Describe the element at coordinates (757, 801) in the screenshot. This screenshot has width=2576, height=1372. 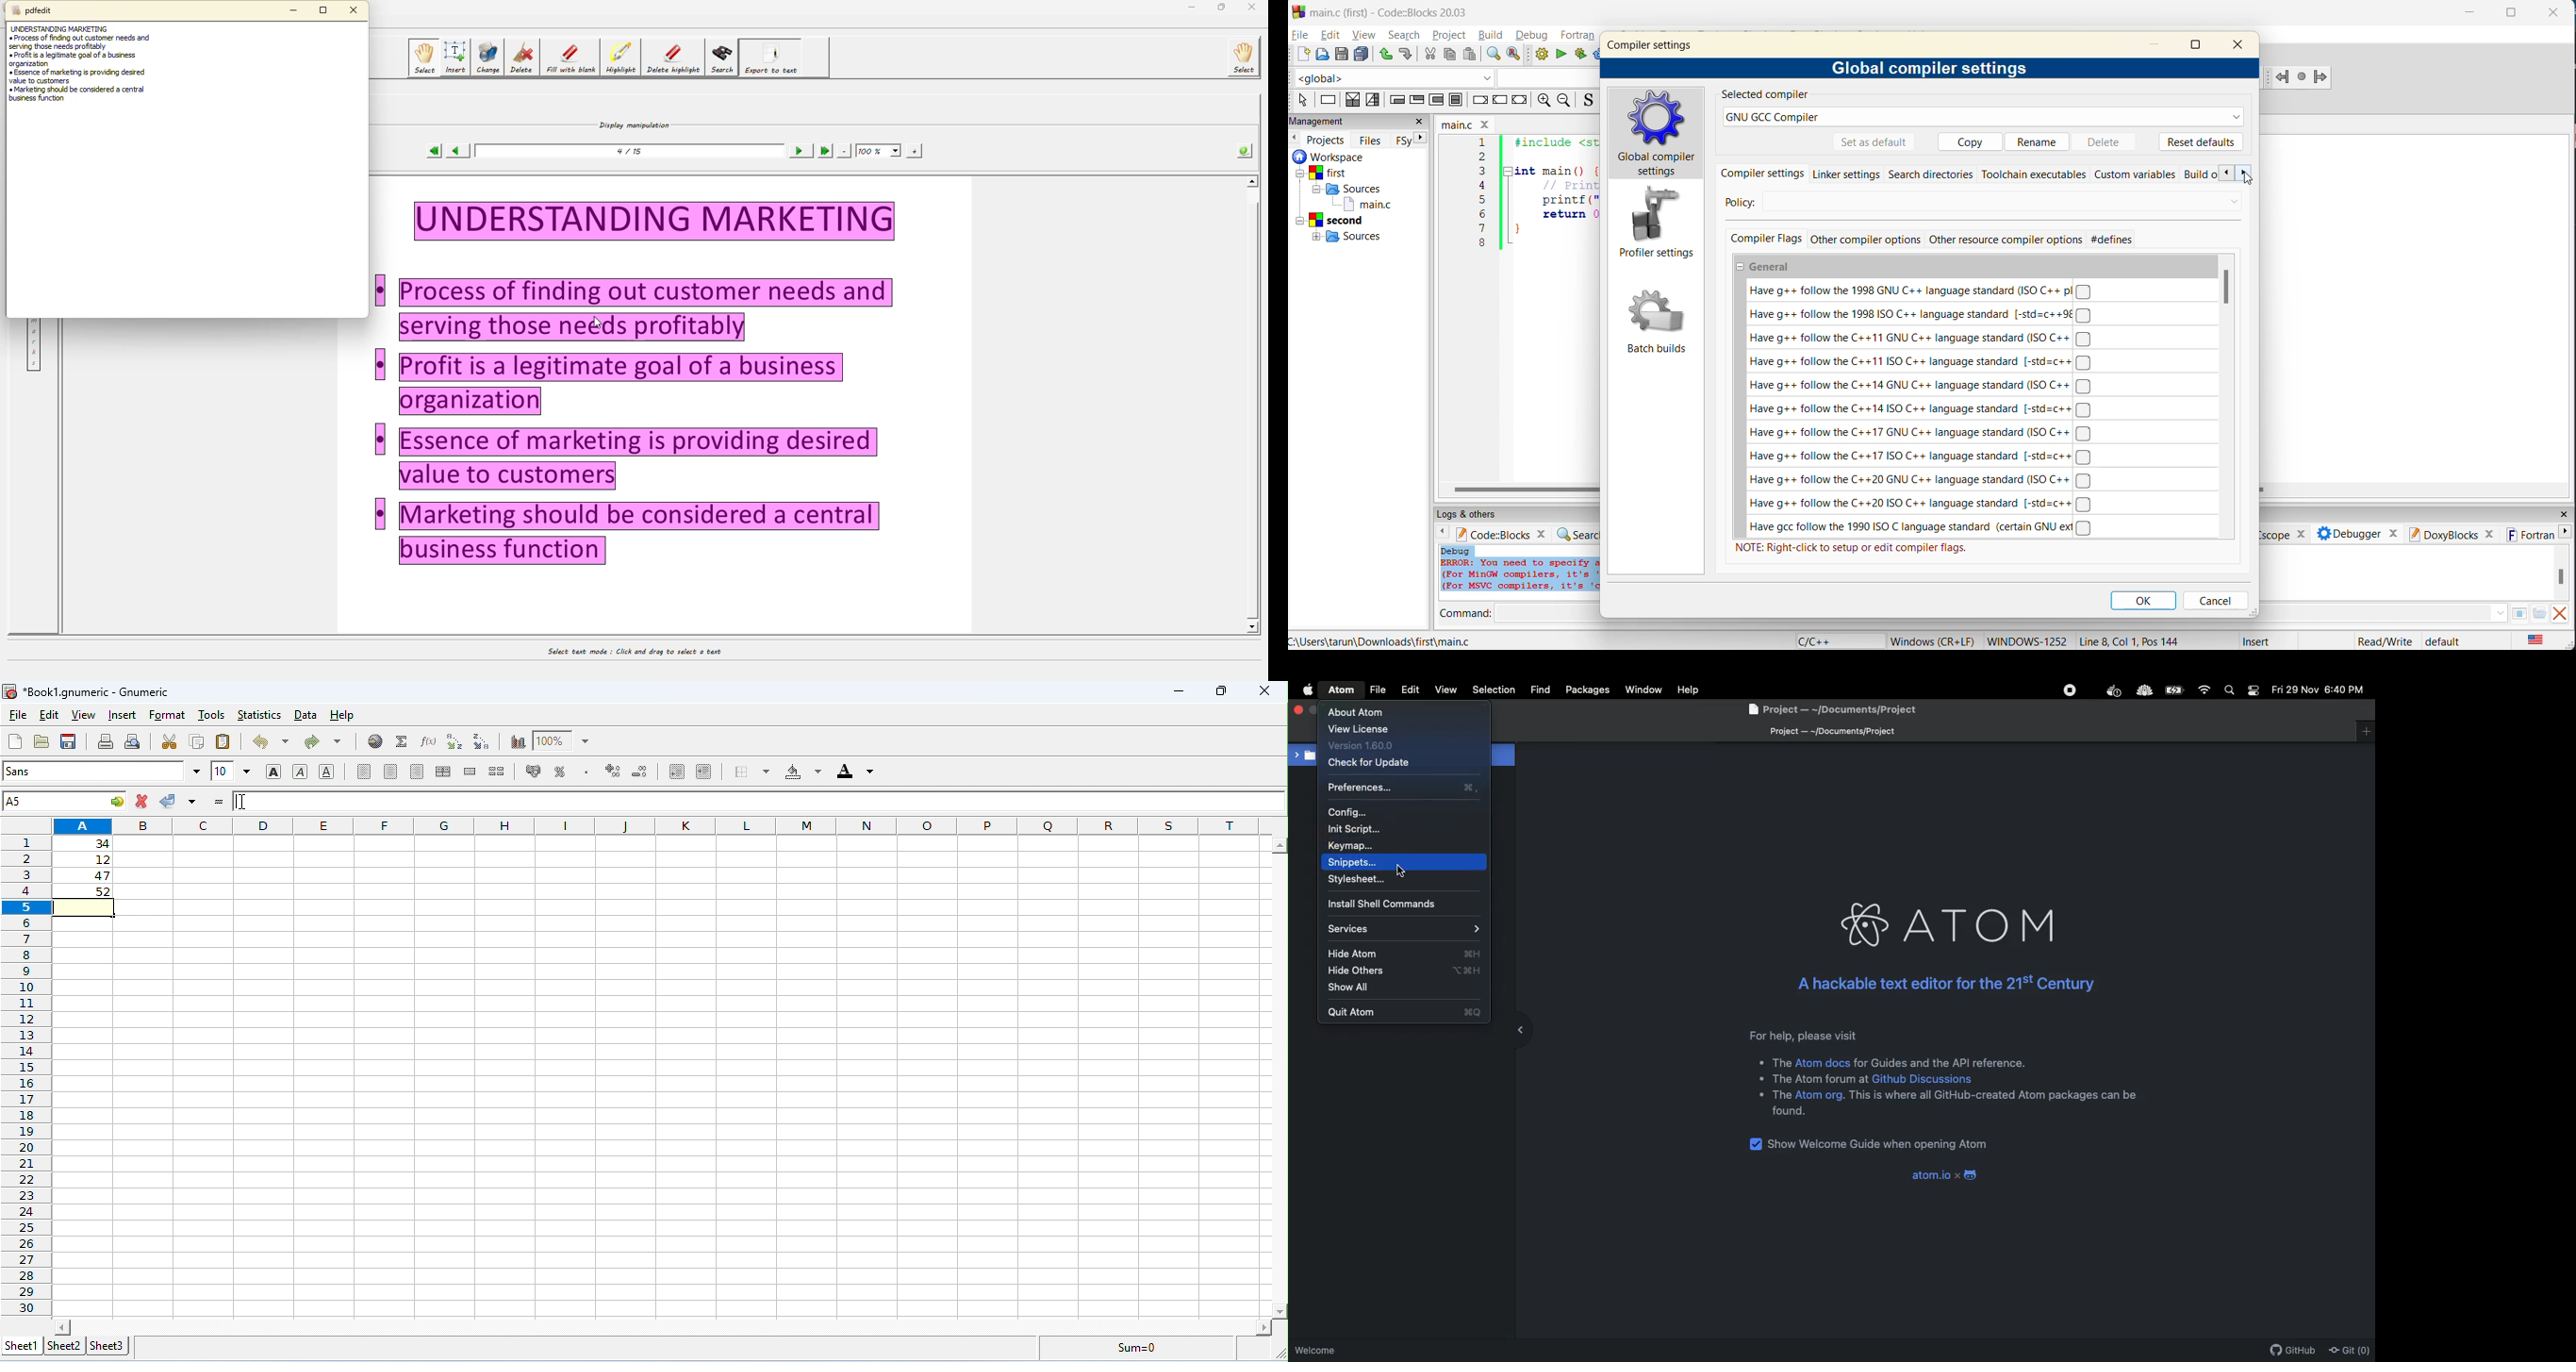
I see `formula bar` at that location.